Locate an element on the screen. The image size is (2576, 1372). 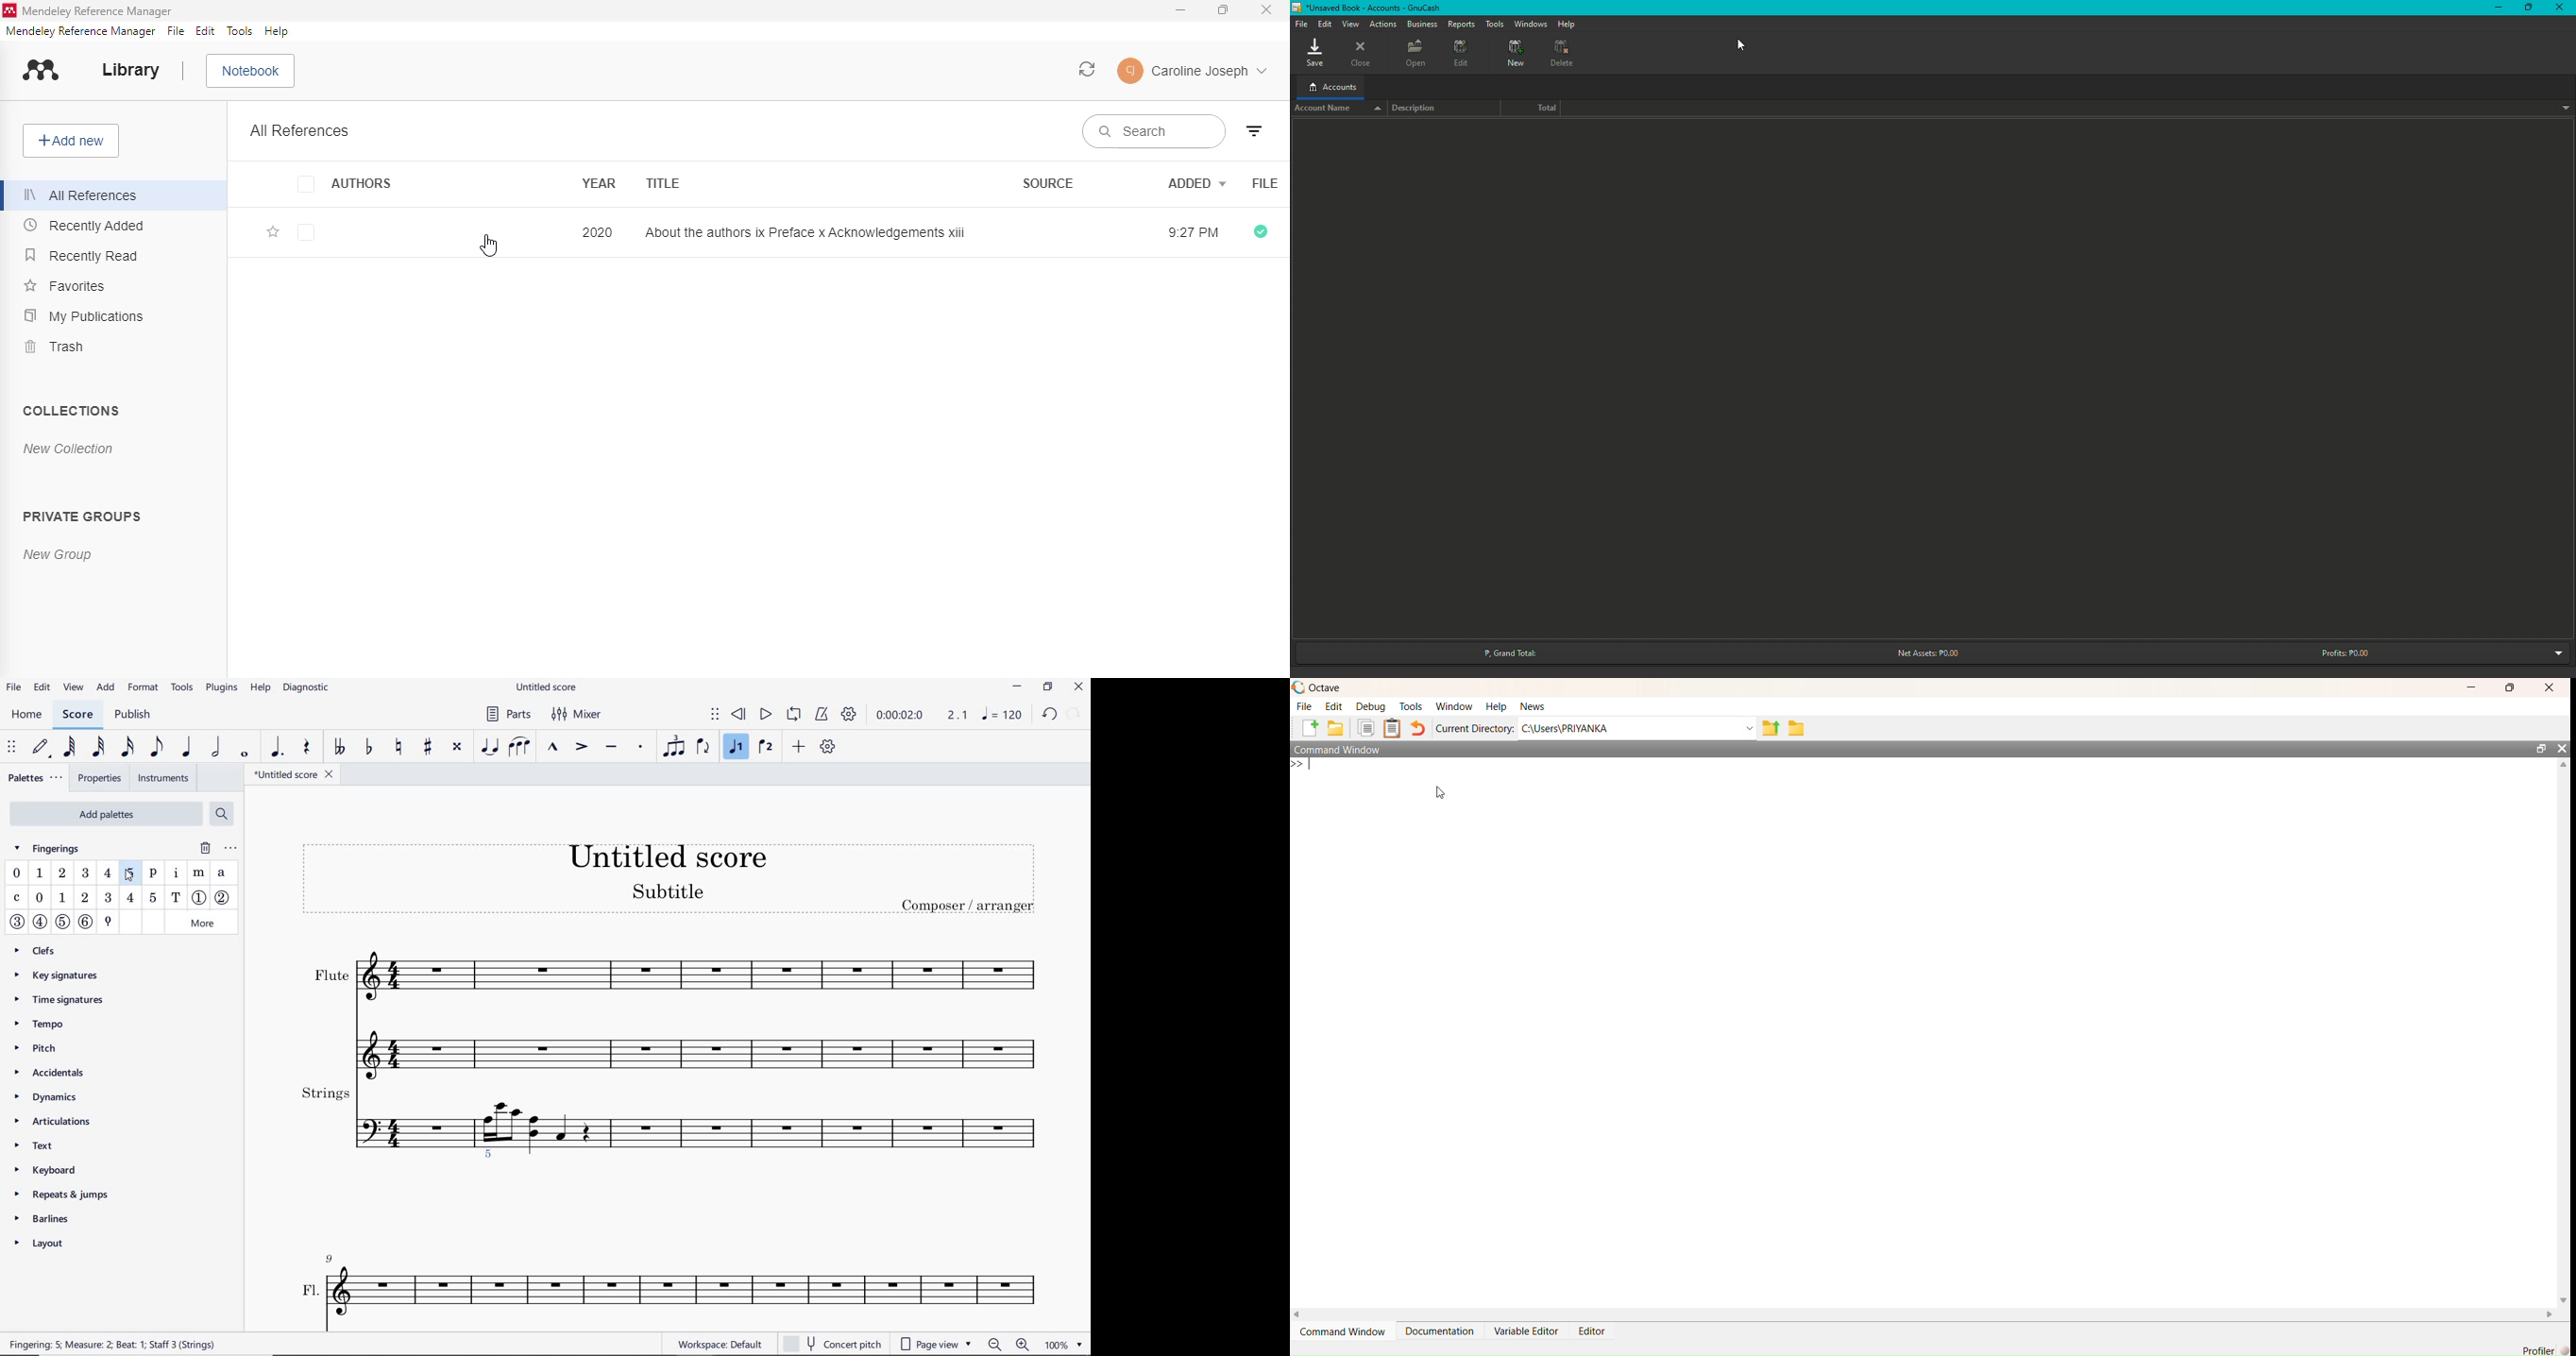
save is located at coordinates (1336, 730).